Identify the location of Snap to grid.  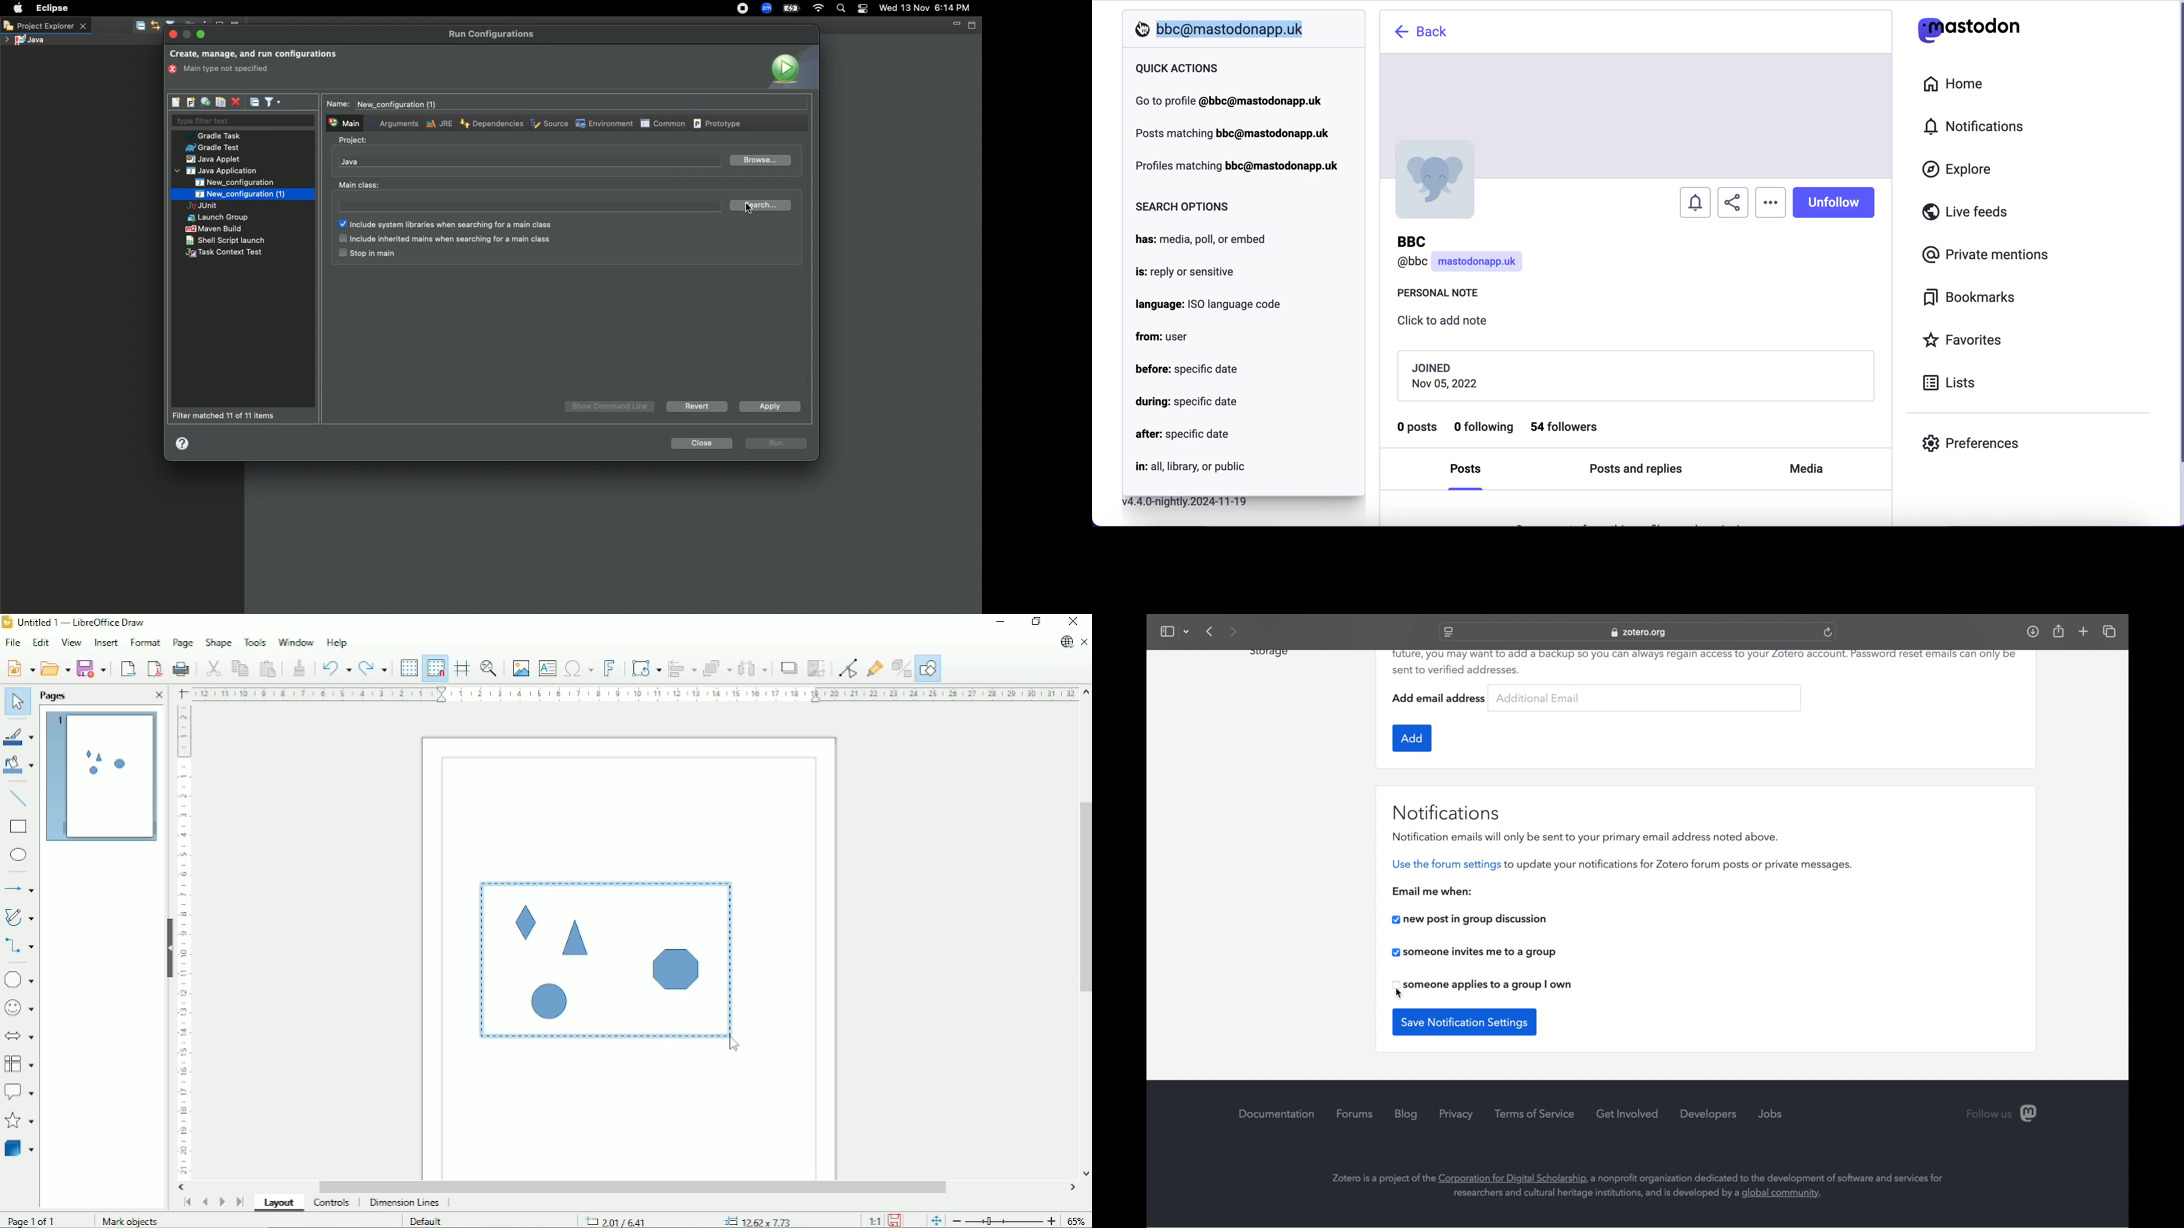
(435, 667).